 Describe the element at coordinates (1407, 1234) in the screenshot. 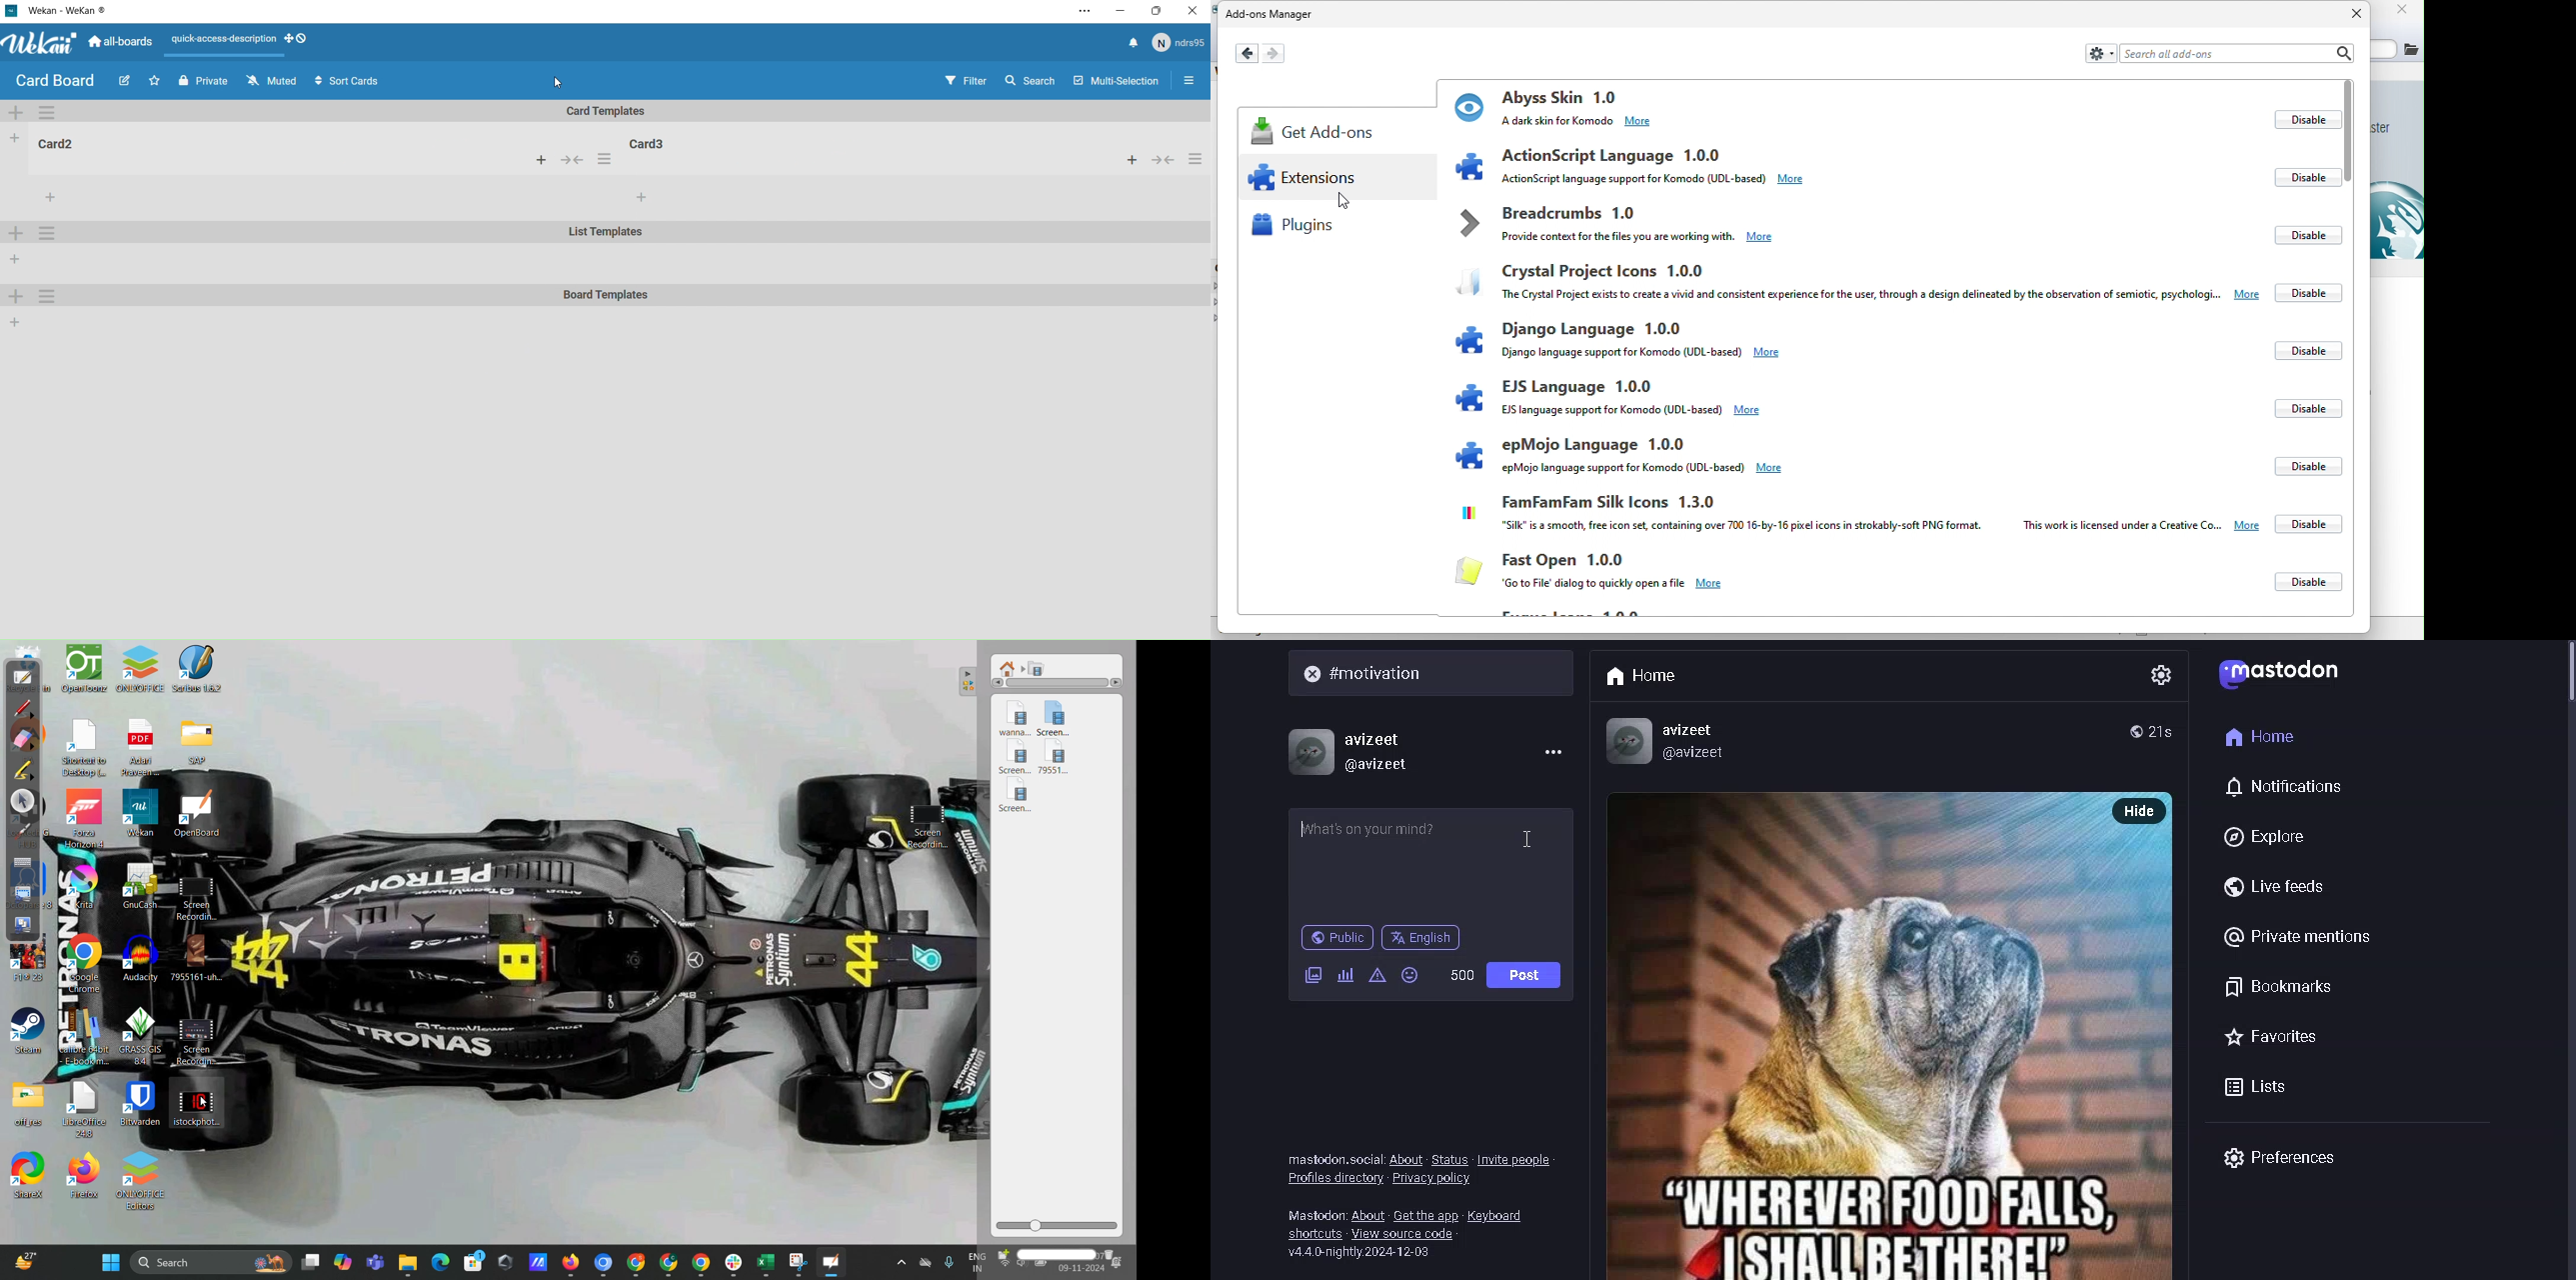

I see `view source code` at that location.